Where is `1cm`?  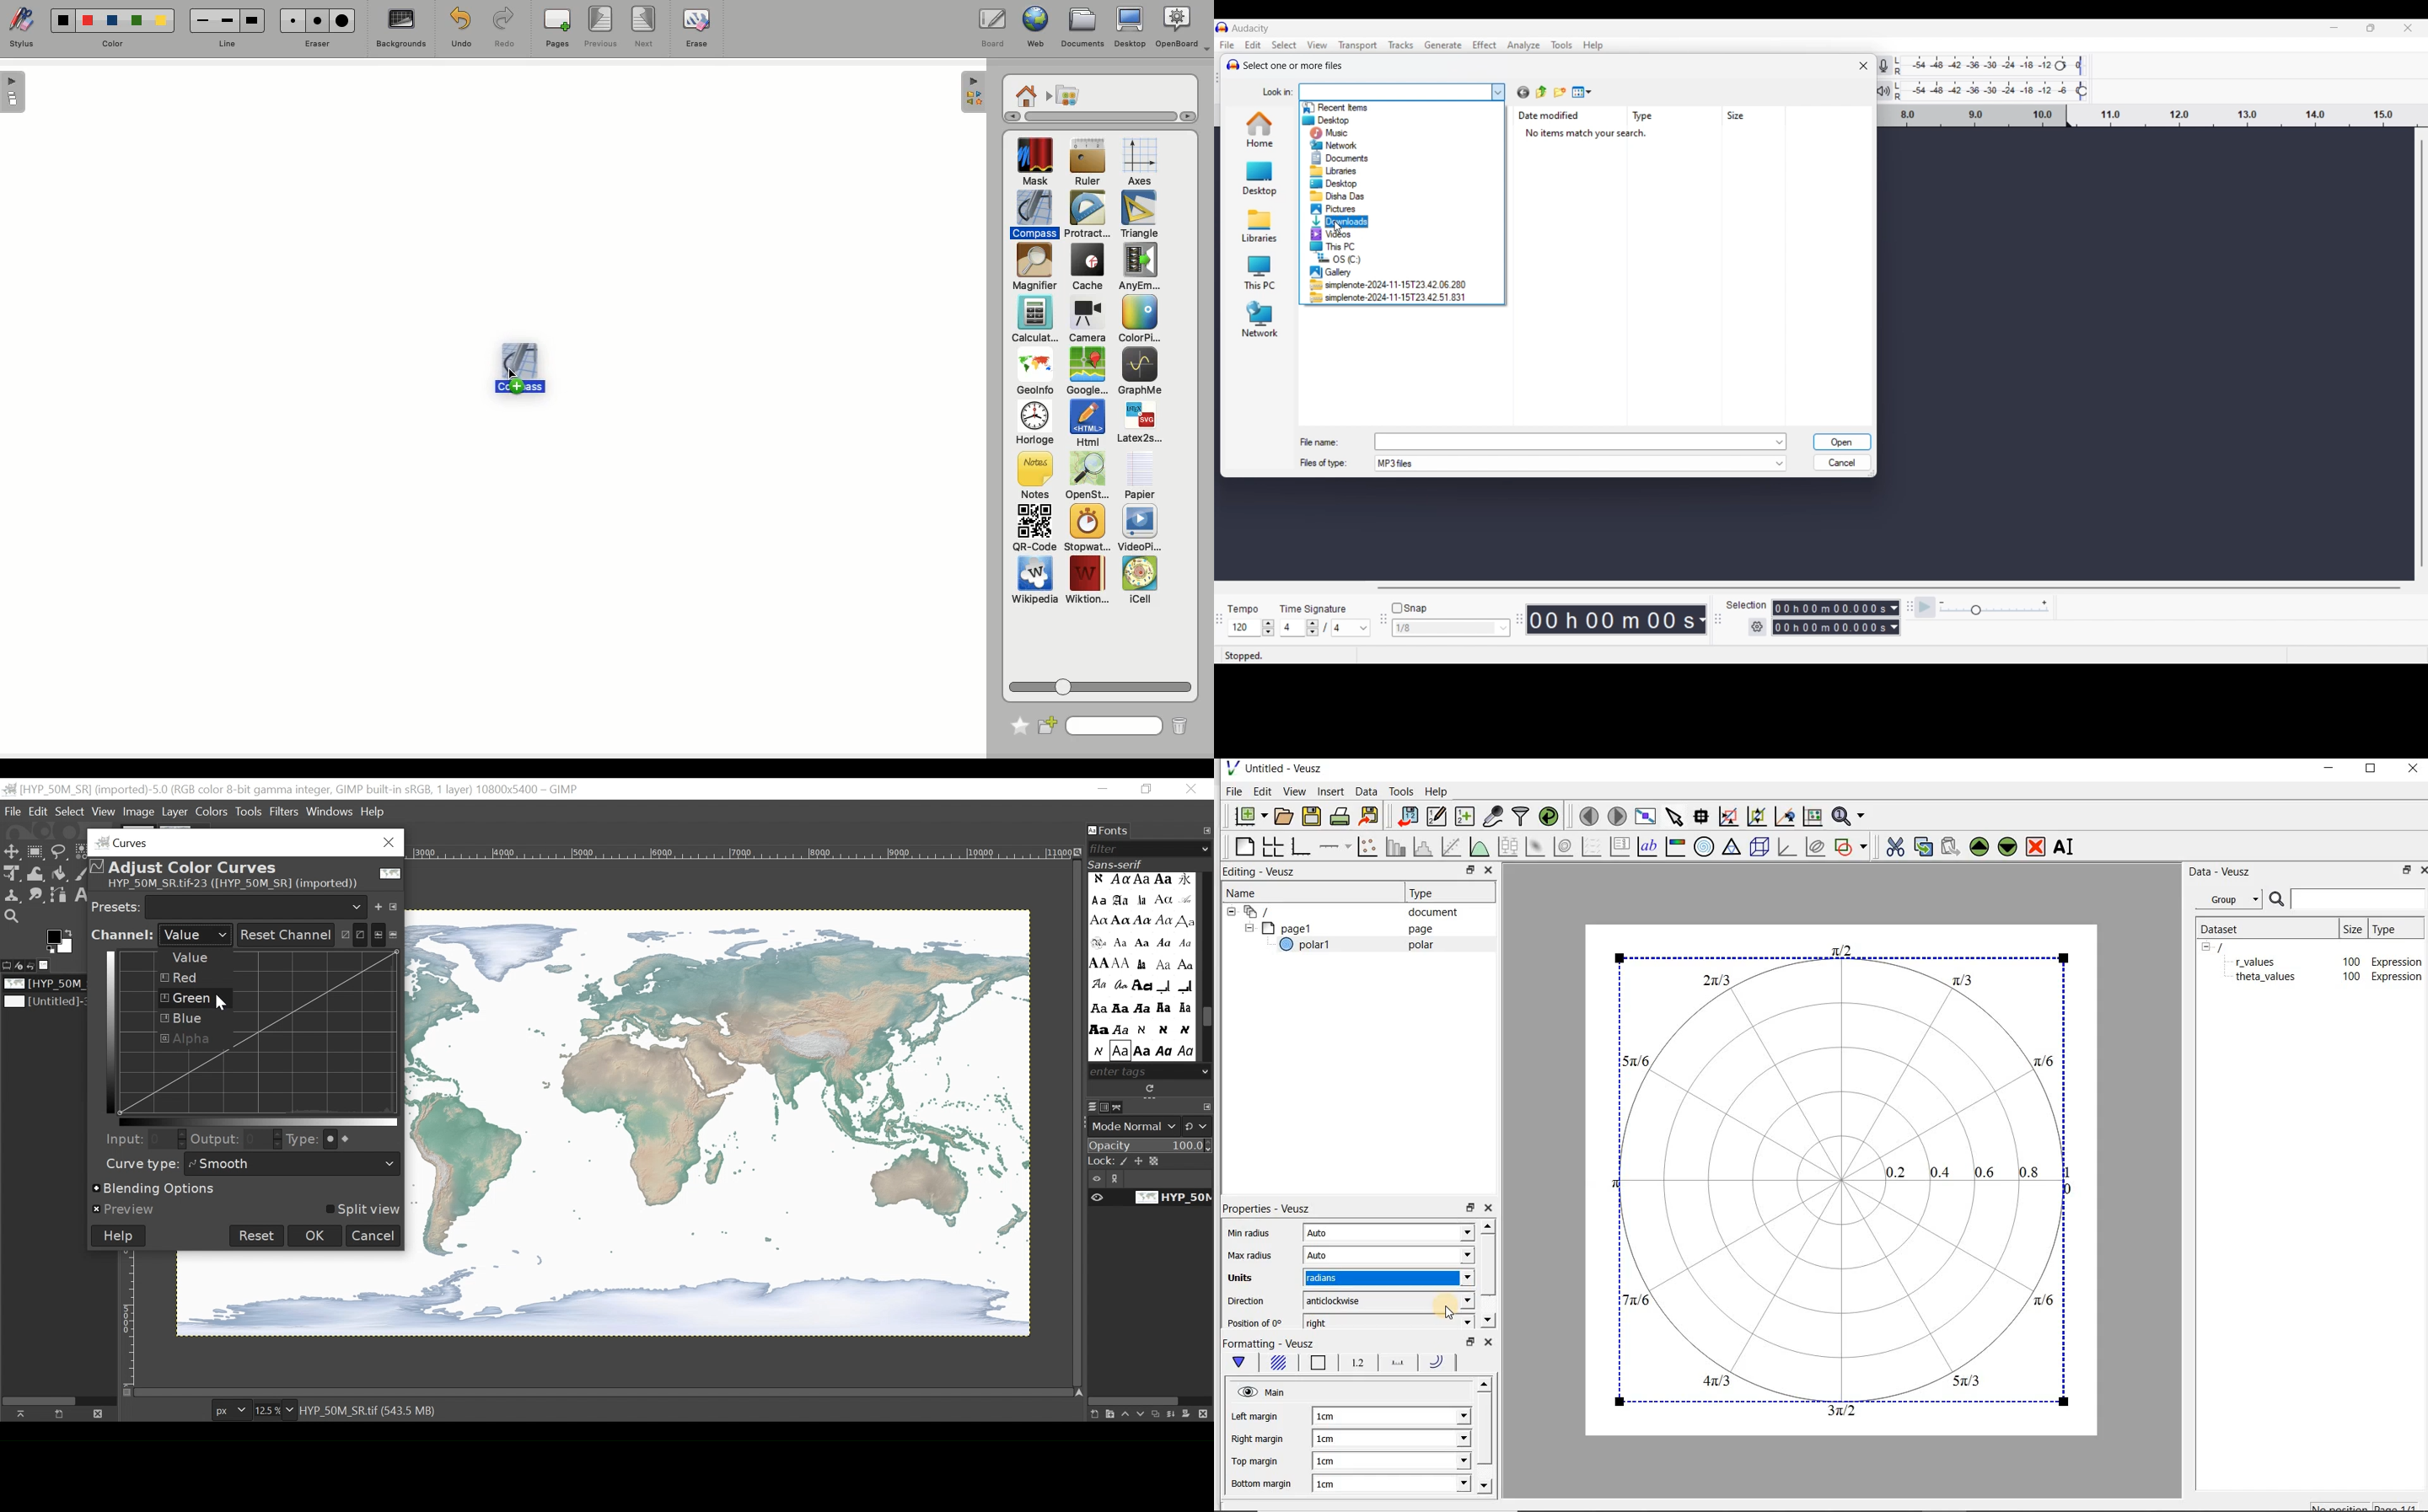 1cm is located at coordinates (1338, 1417).